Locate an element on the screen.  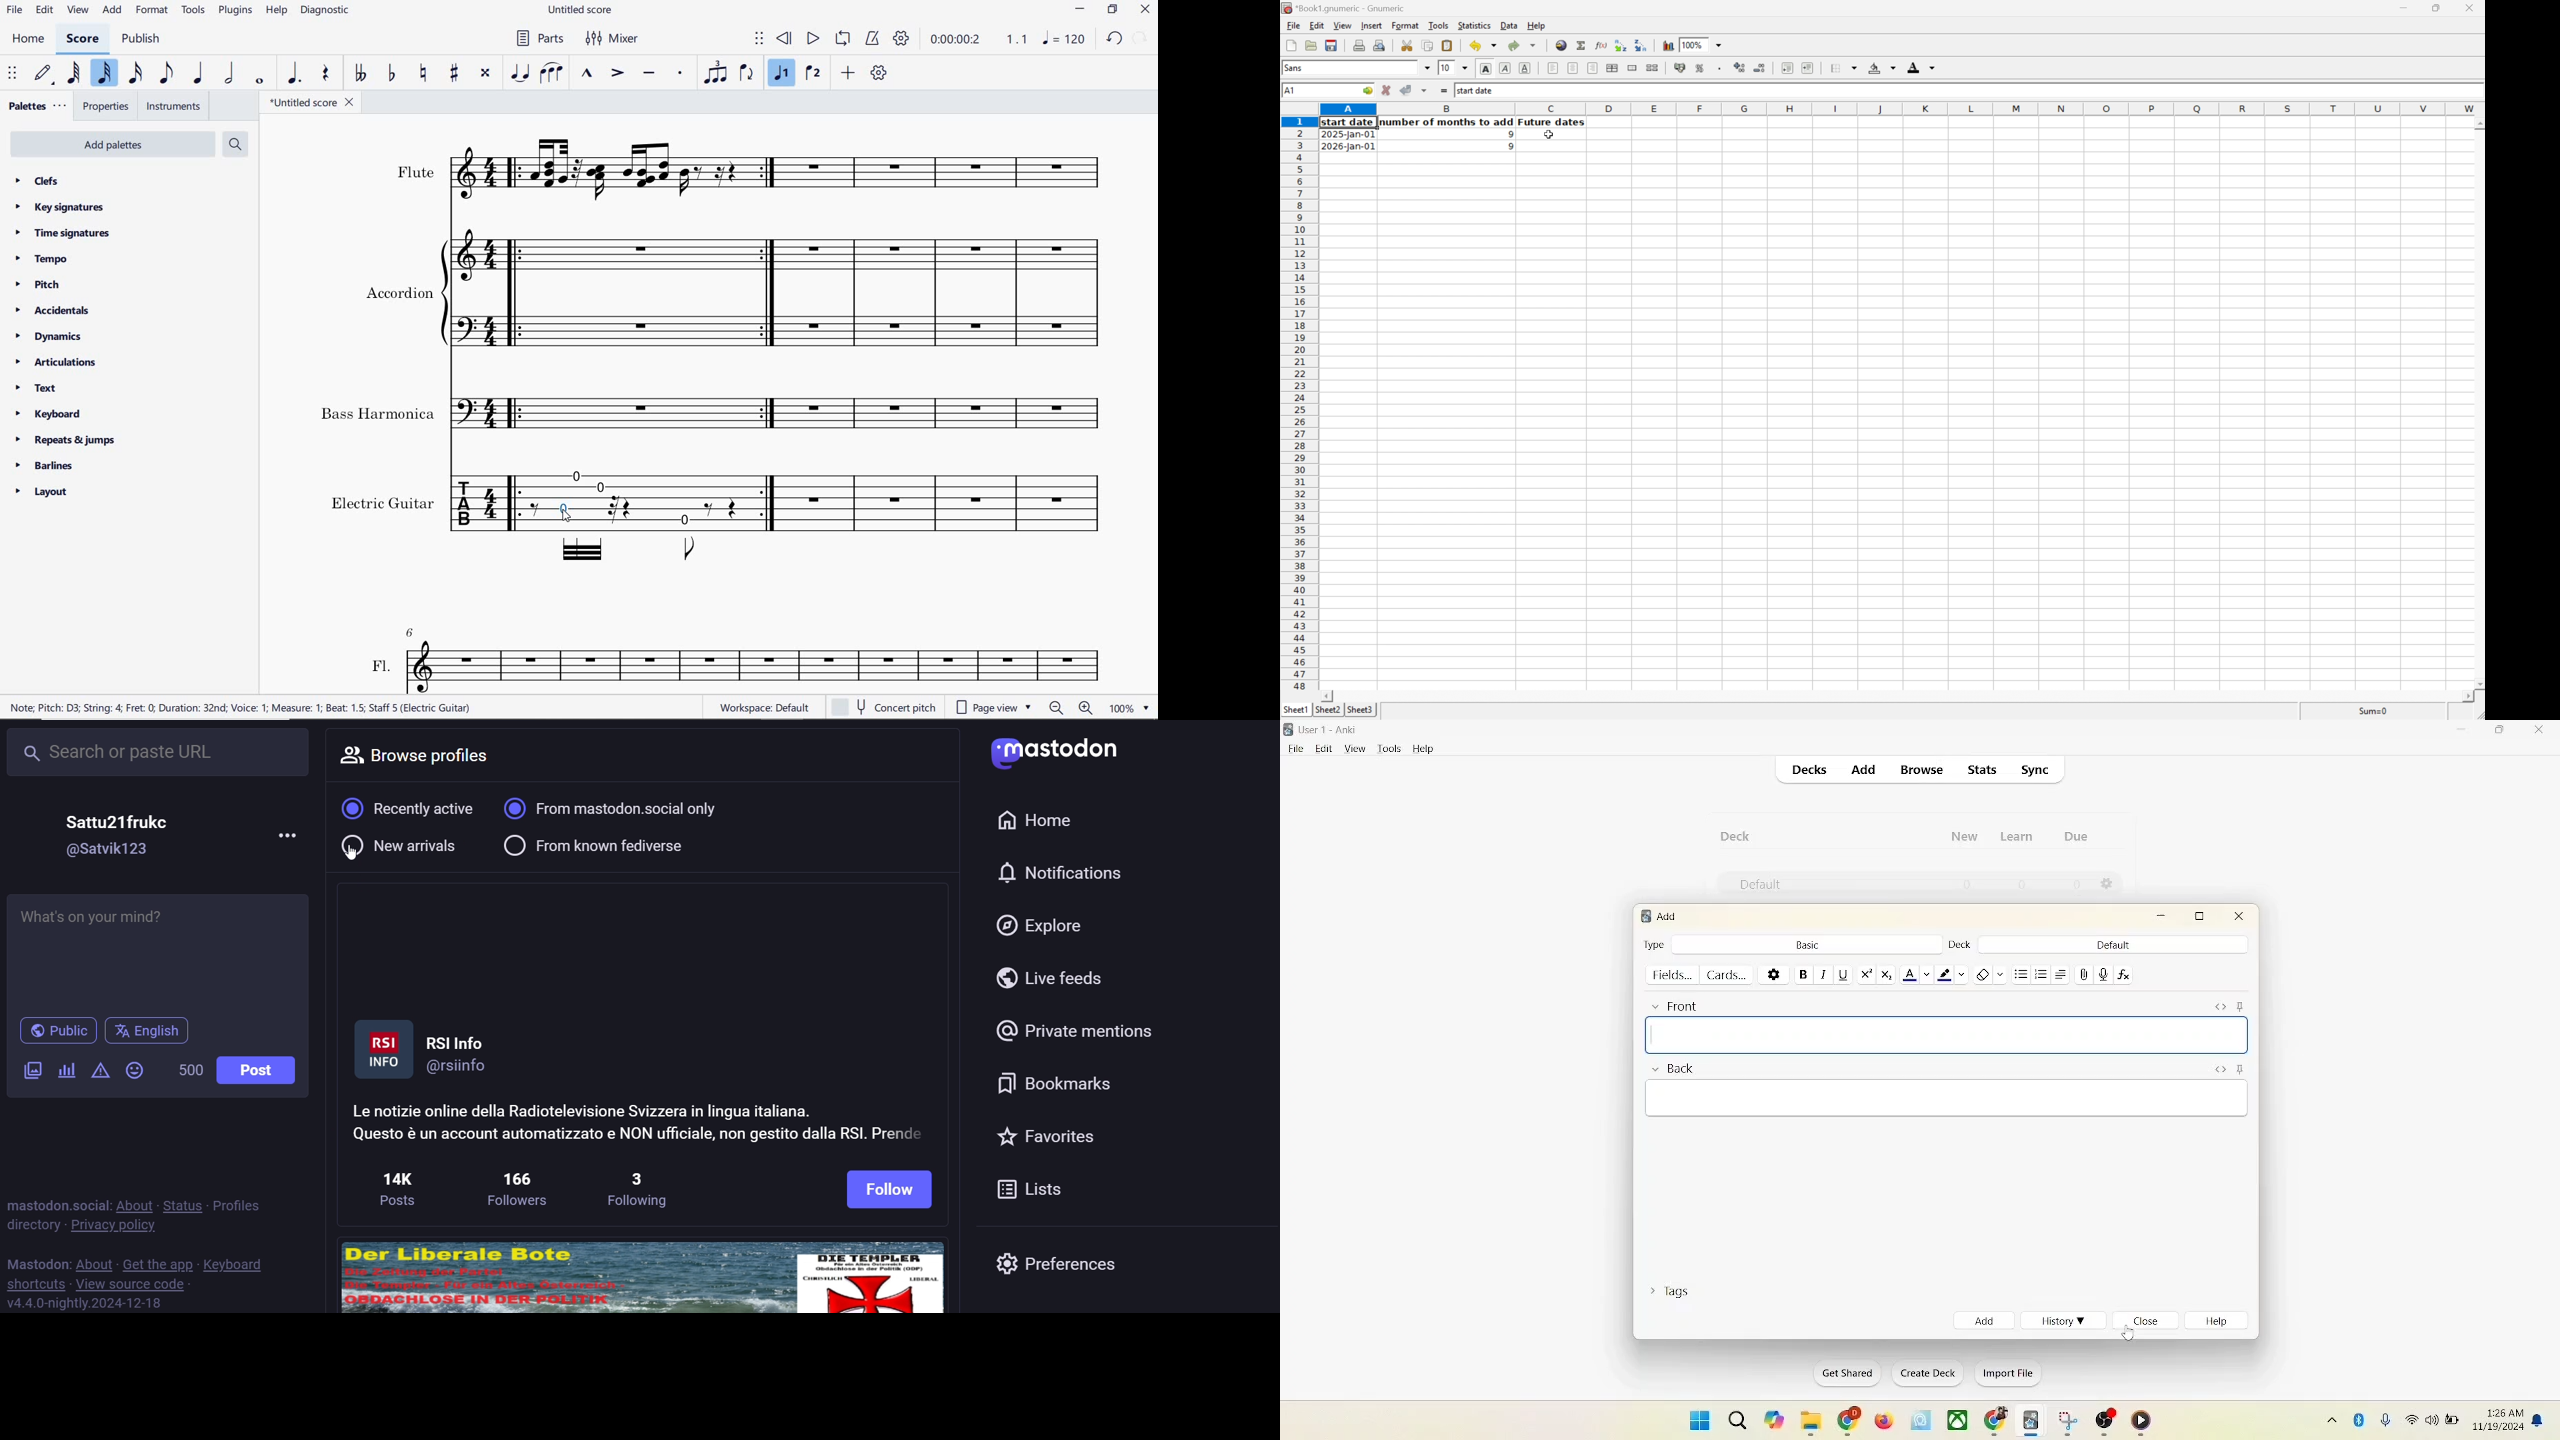
search is located at coordinates (1736, 1416).